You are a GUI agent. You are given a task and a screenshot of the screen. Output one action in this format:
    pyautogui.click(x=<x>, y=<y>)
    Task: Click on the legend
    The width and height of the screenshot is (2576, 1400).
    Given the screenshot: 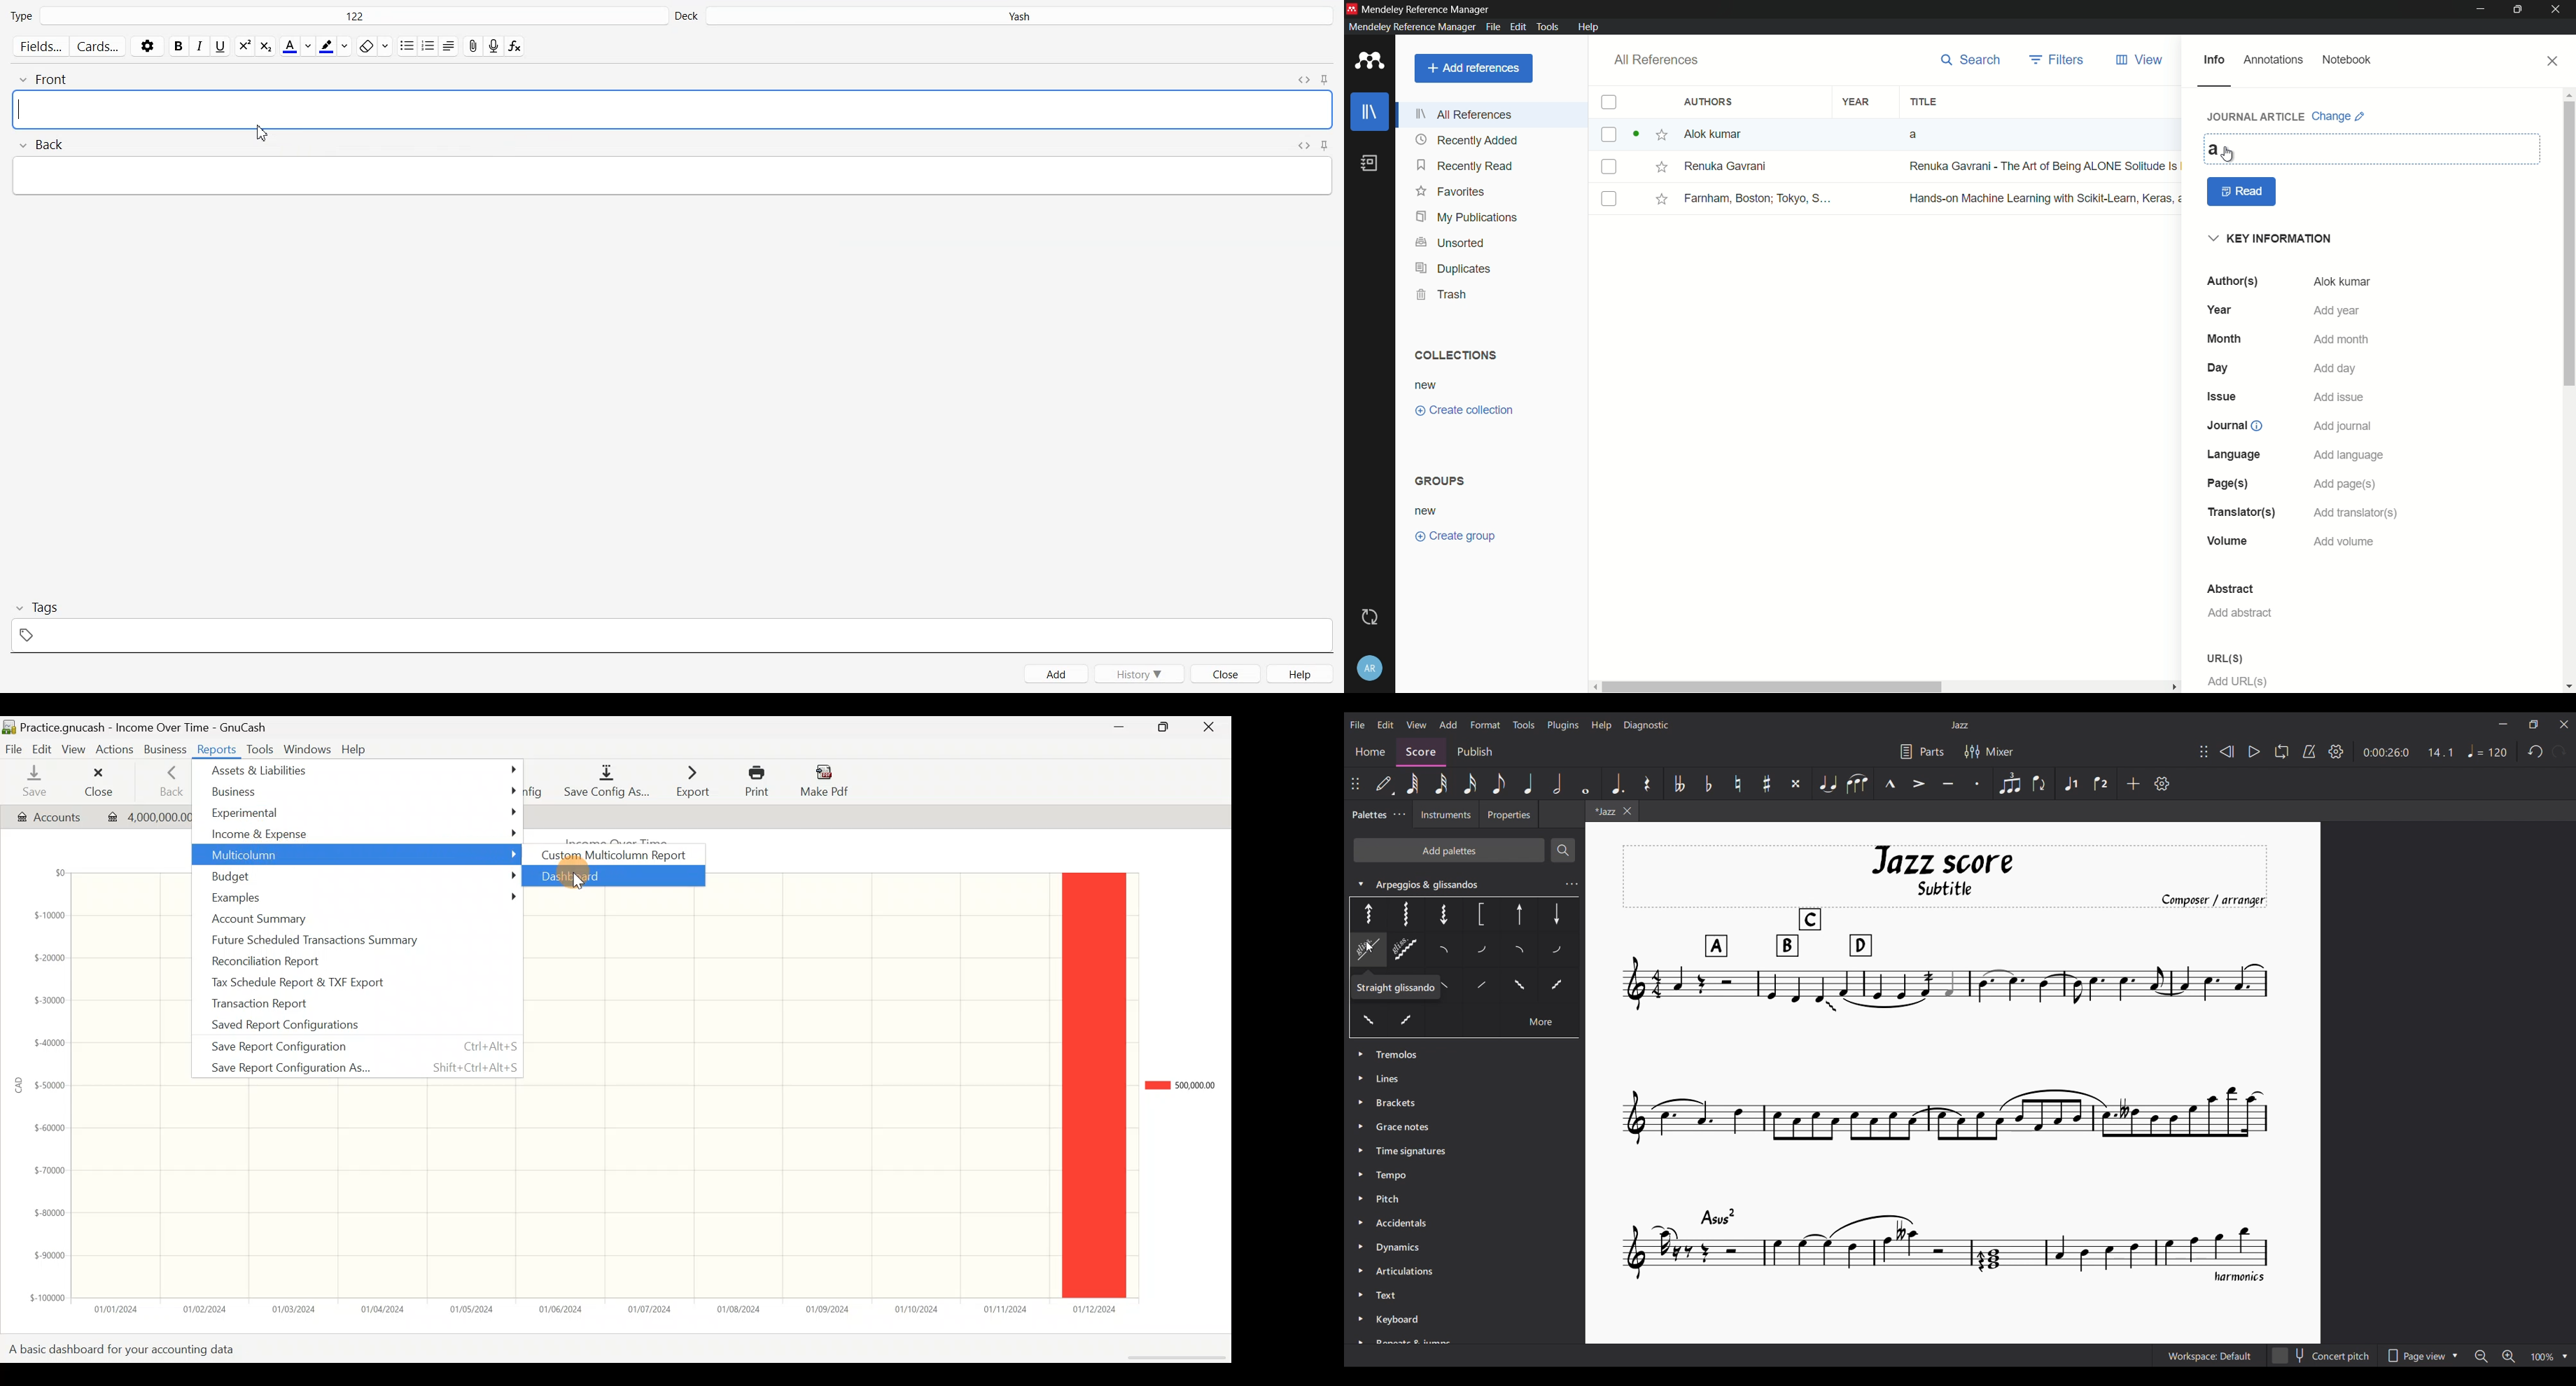 What is the action you would take?
    pyautogui.click(x=1094, y=1086)
    